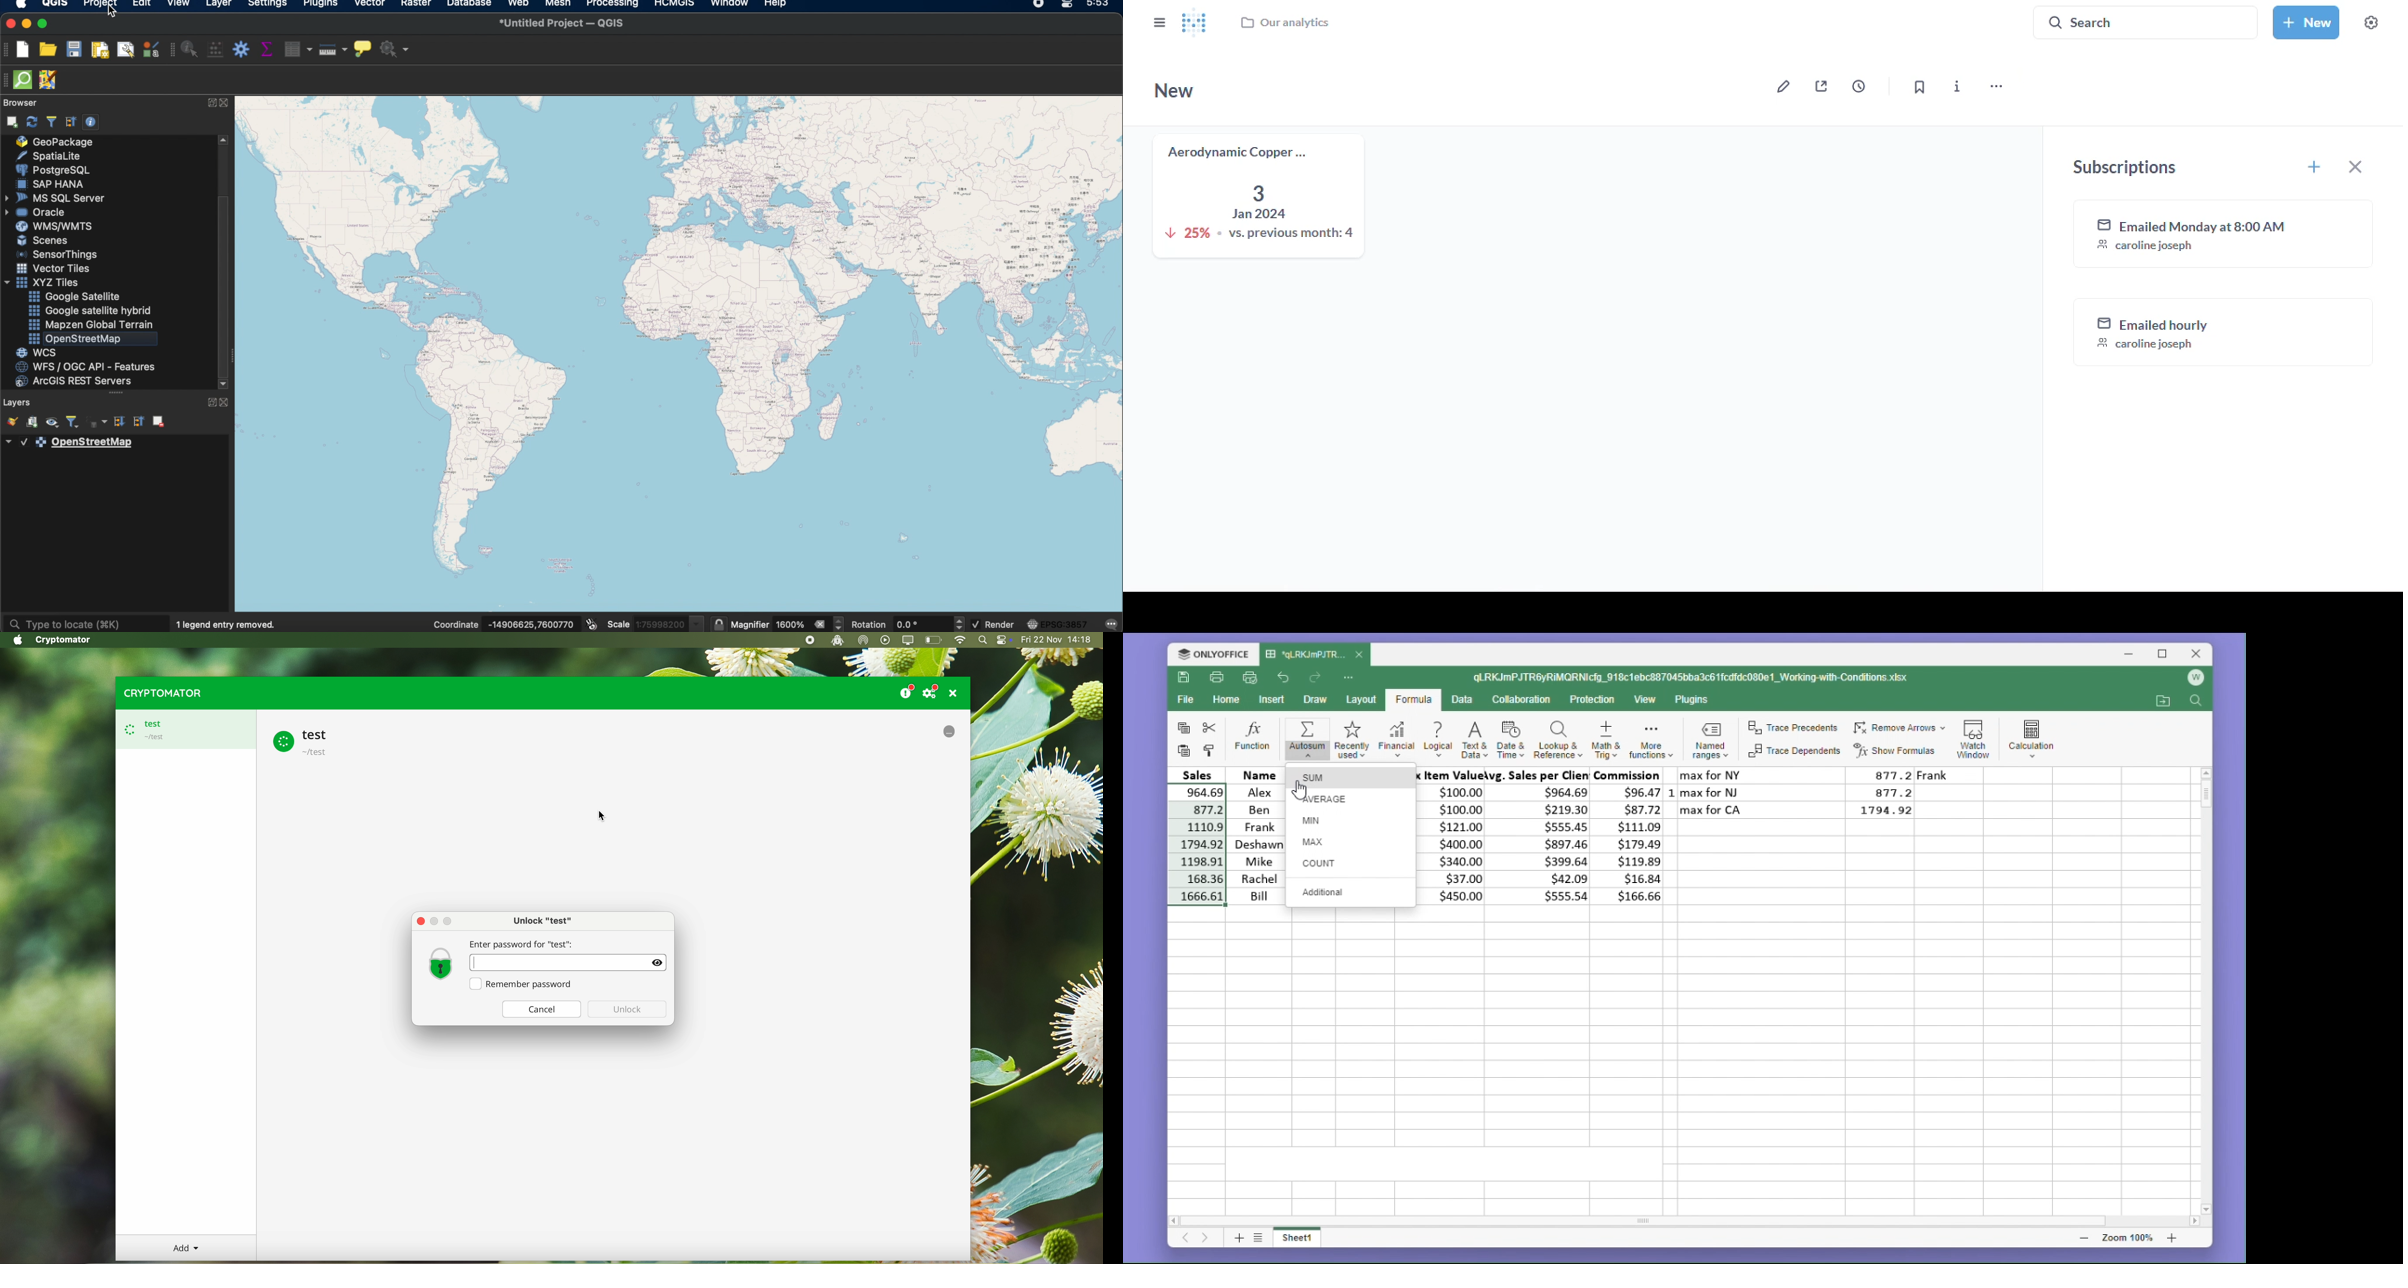 The width and height of the screenshot is (2408, 1288). Describe the element at coordinates (7, 81) in the screenshot. I see `hidden toolbar` at that location.